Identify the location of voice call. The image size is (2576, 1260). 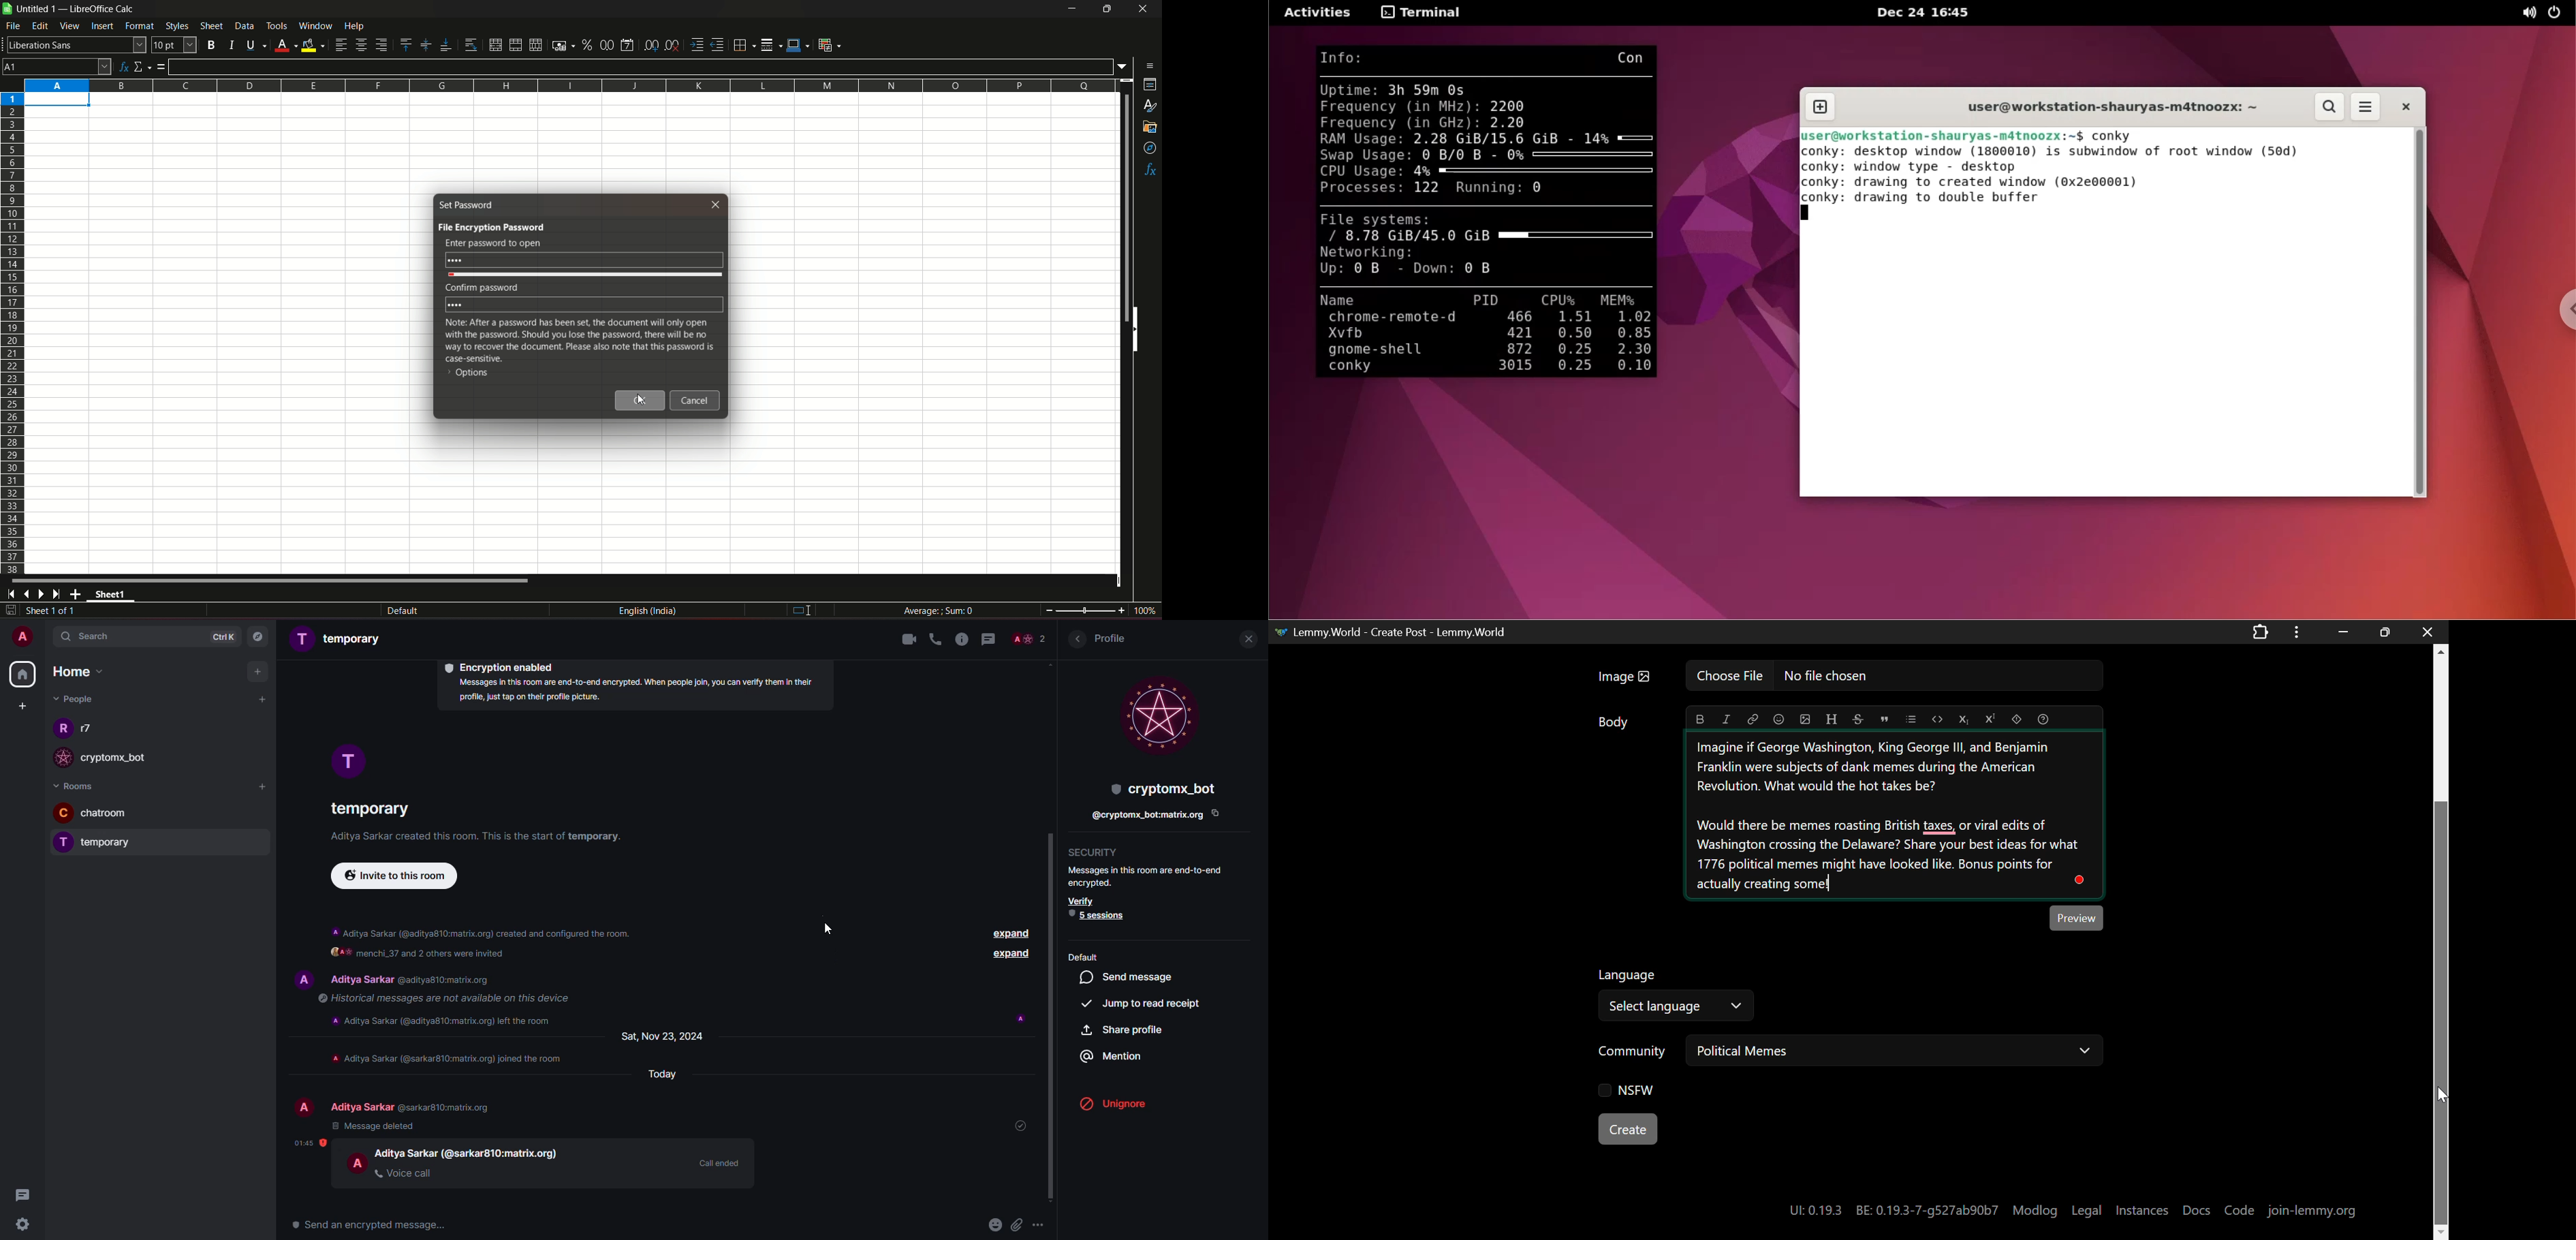
(405, 1173).